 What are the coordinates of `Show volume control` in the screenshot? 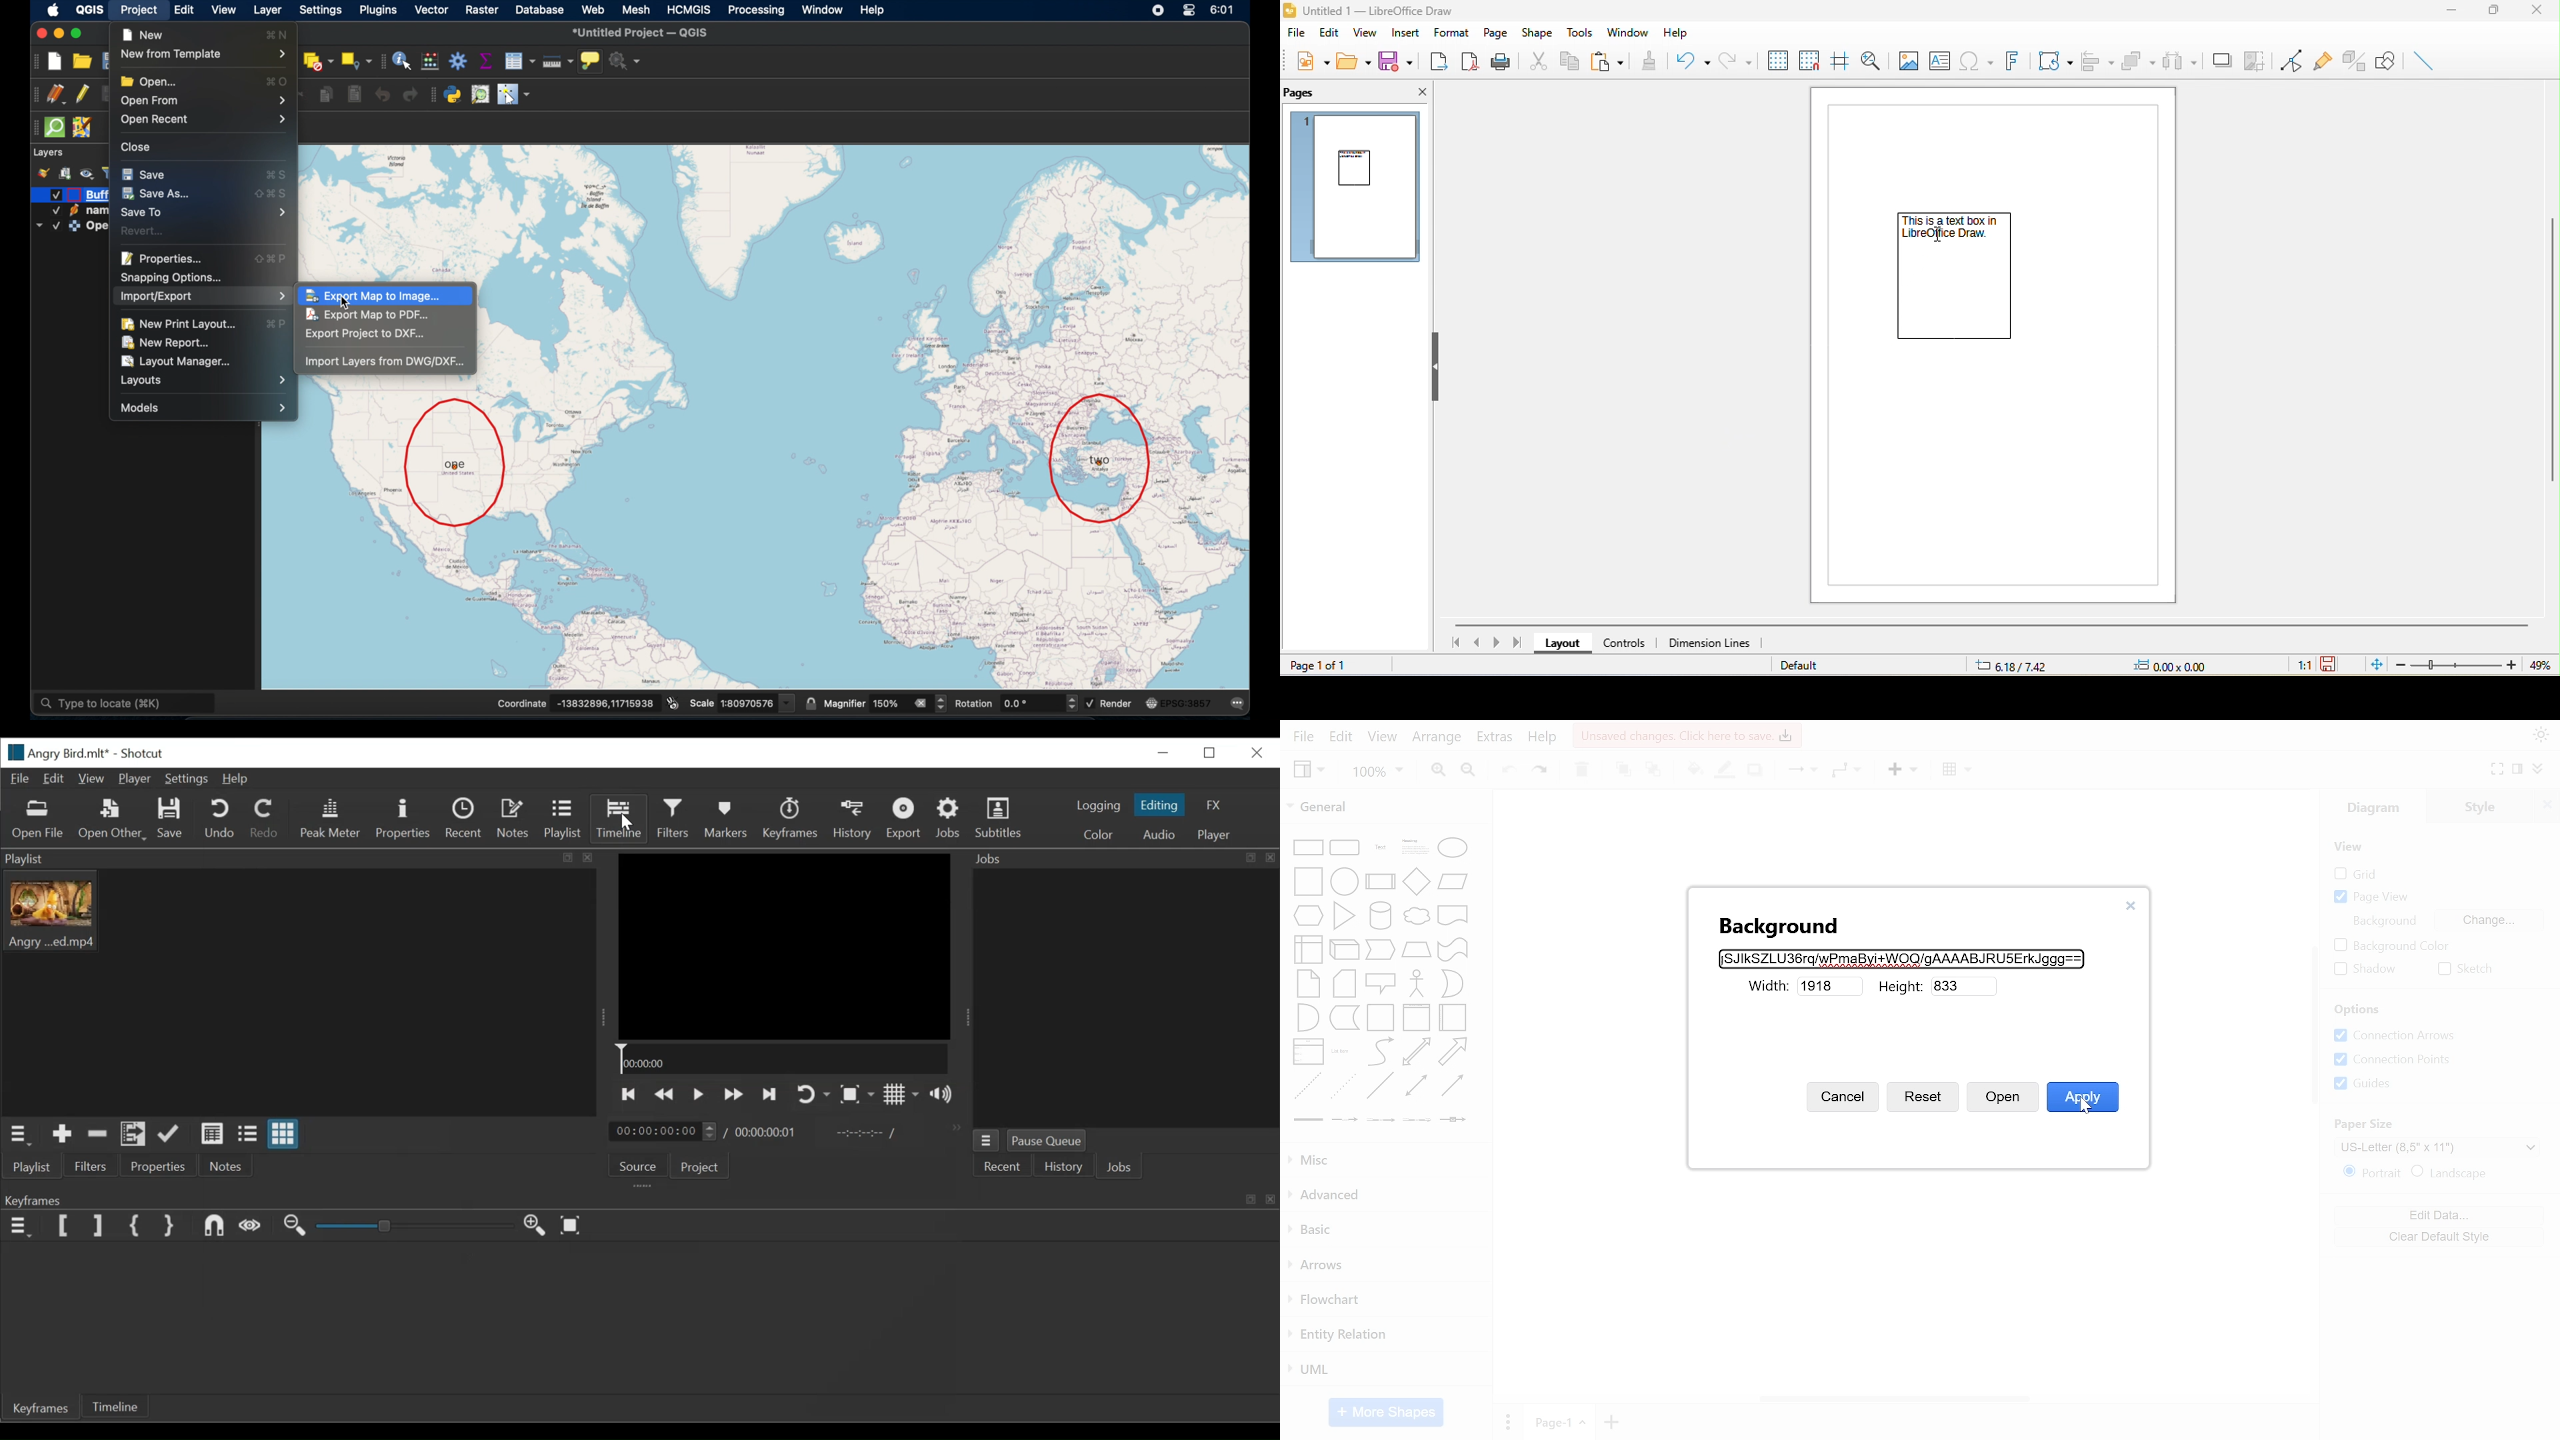 It's located at (945, 1095).